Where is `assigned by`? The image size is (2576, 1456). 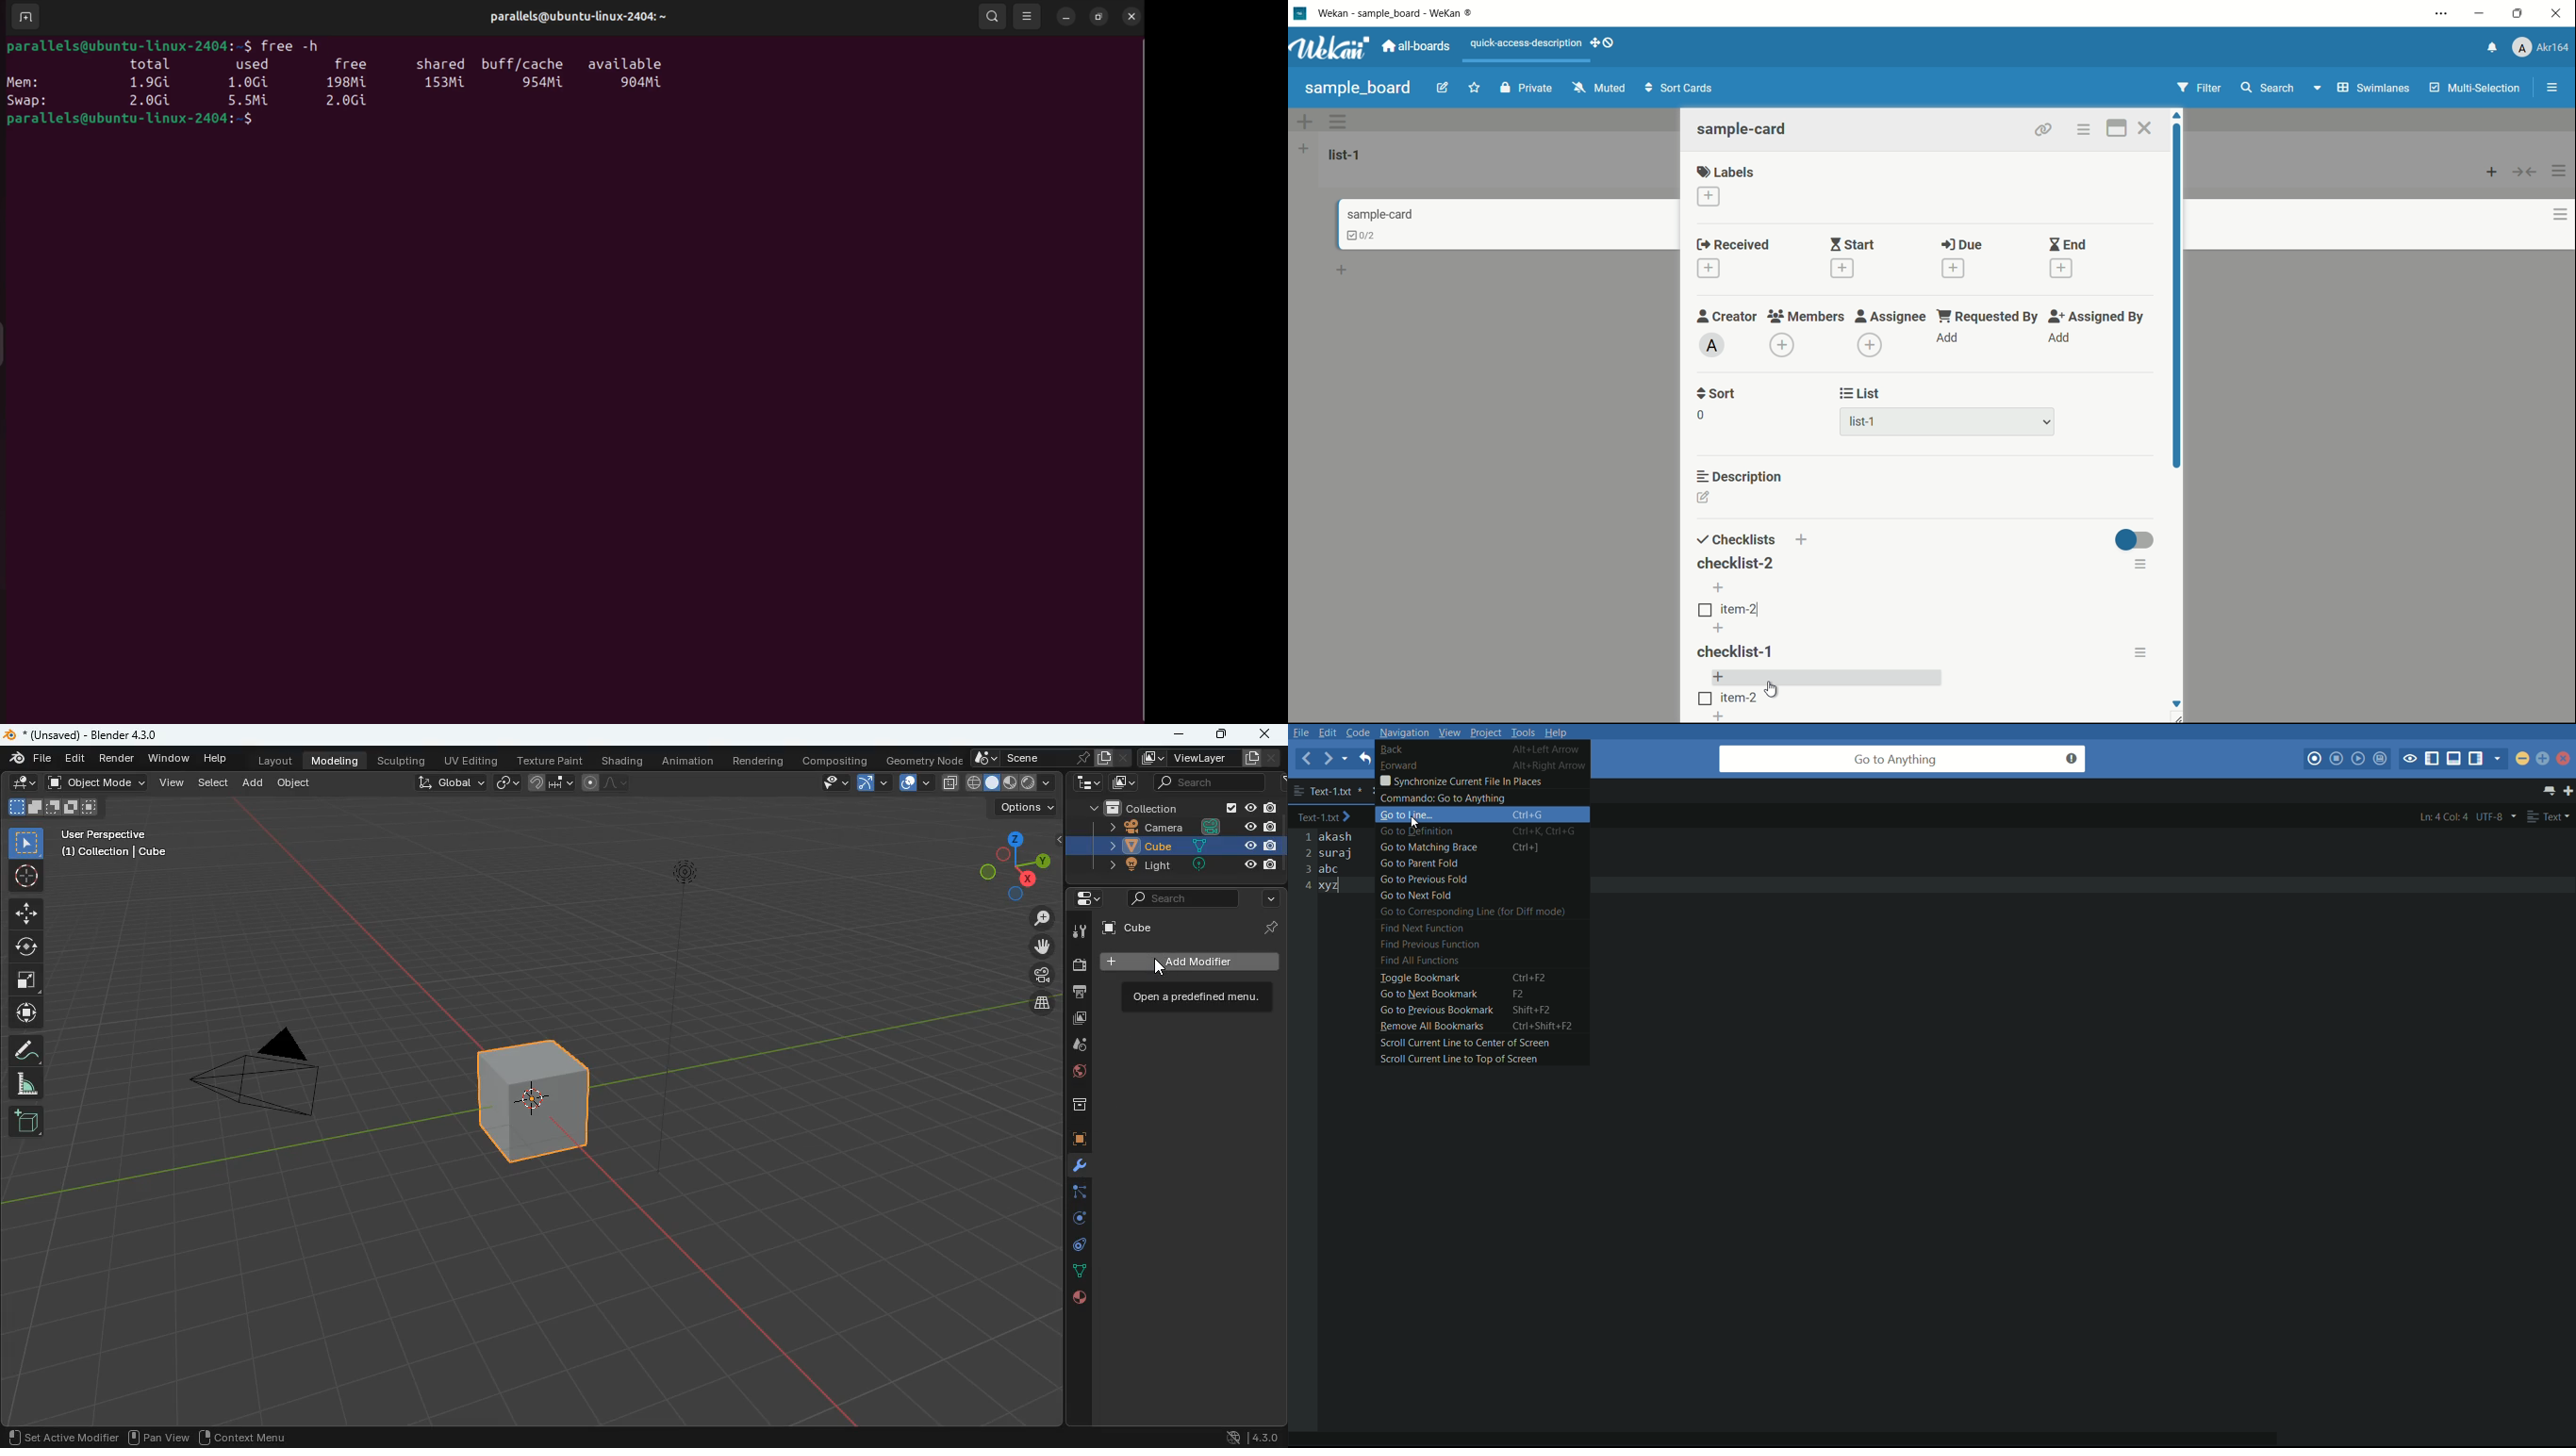 assigned by is located at coordinates (2098, 316).